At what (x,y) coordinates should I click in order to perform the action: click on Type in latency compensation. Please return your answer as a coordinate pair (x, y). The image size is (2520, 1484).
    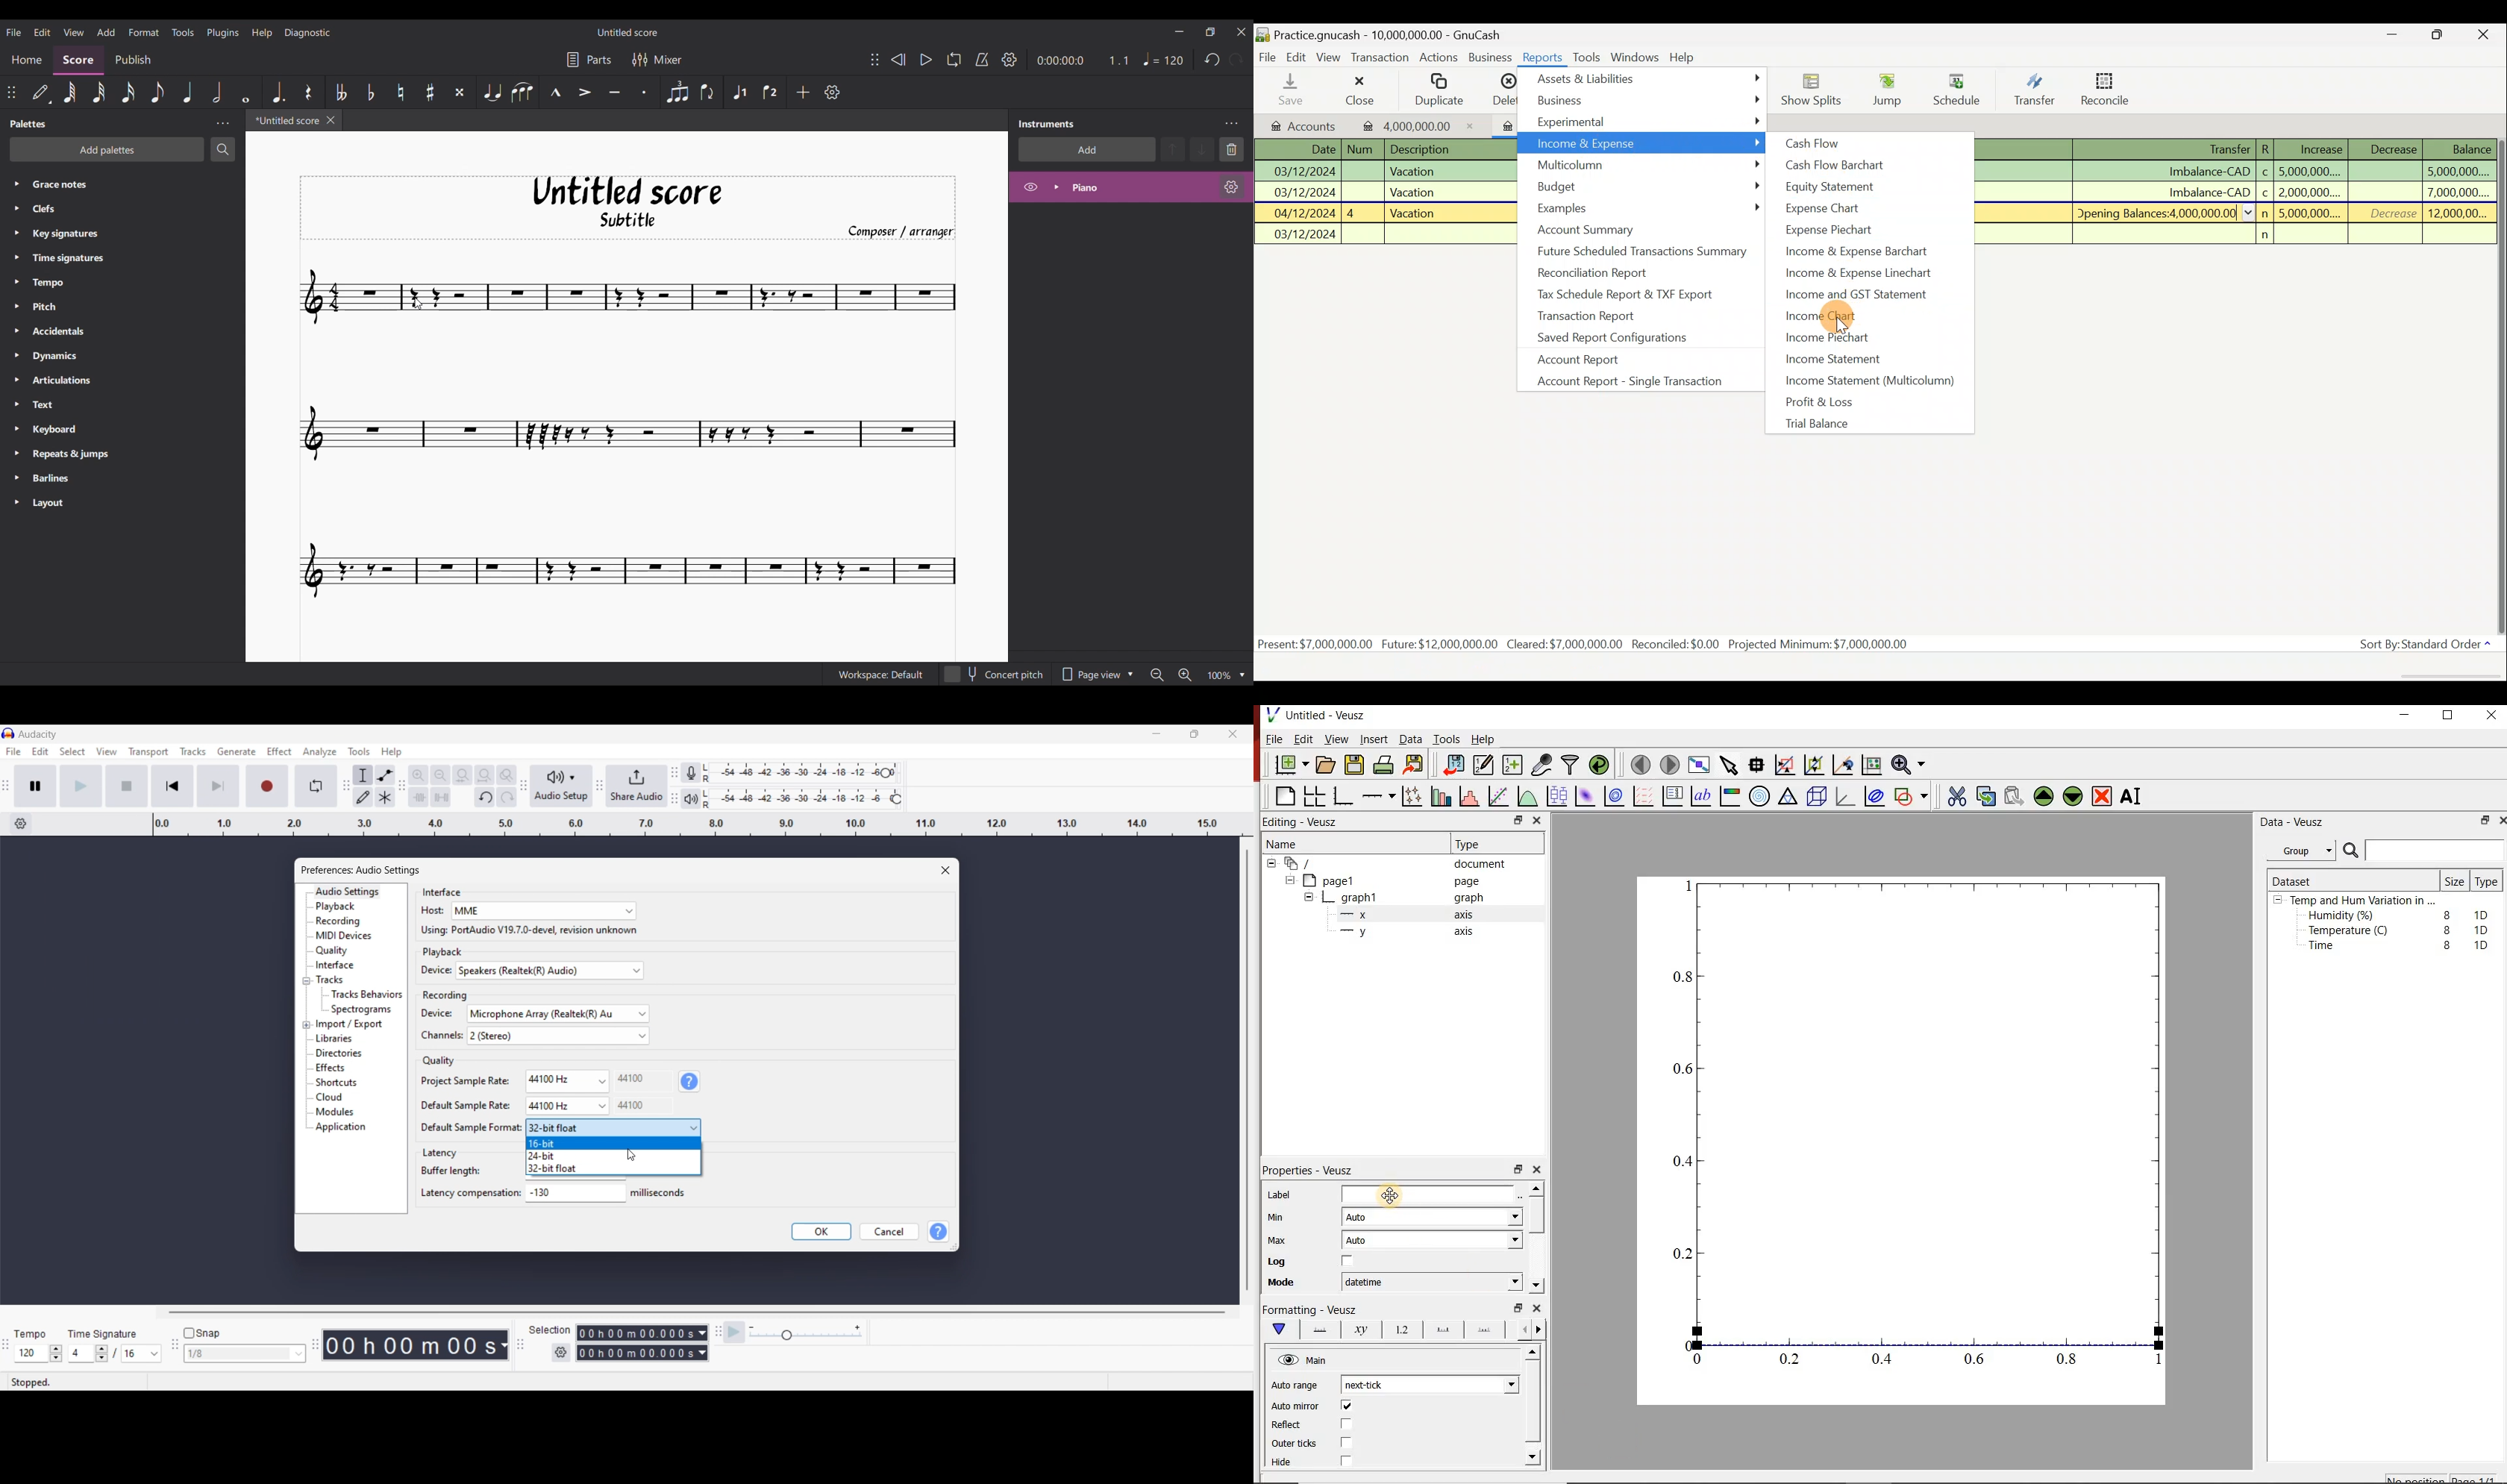
    Looking at the image, I should click on (575, 1192).